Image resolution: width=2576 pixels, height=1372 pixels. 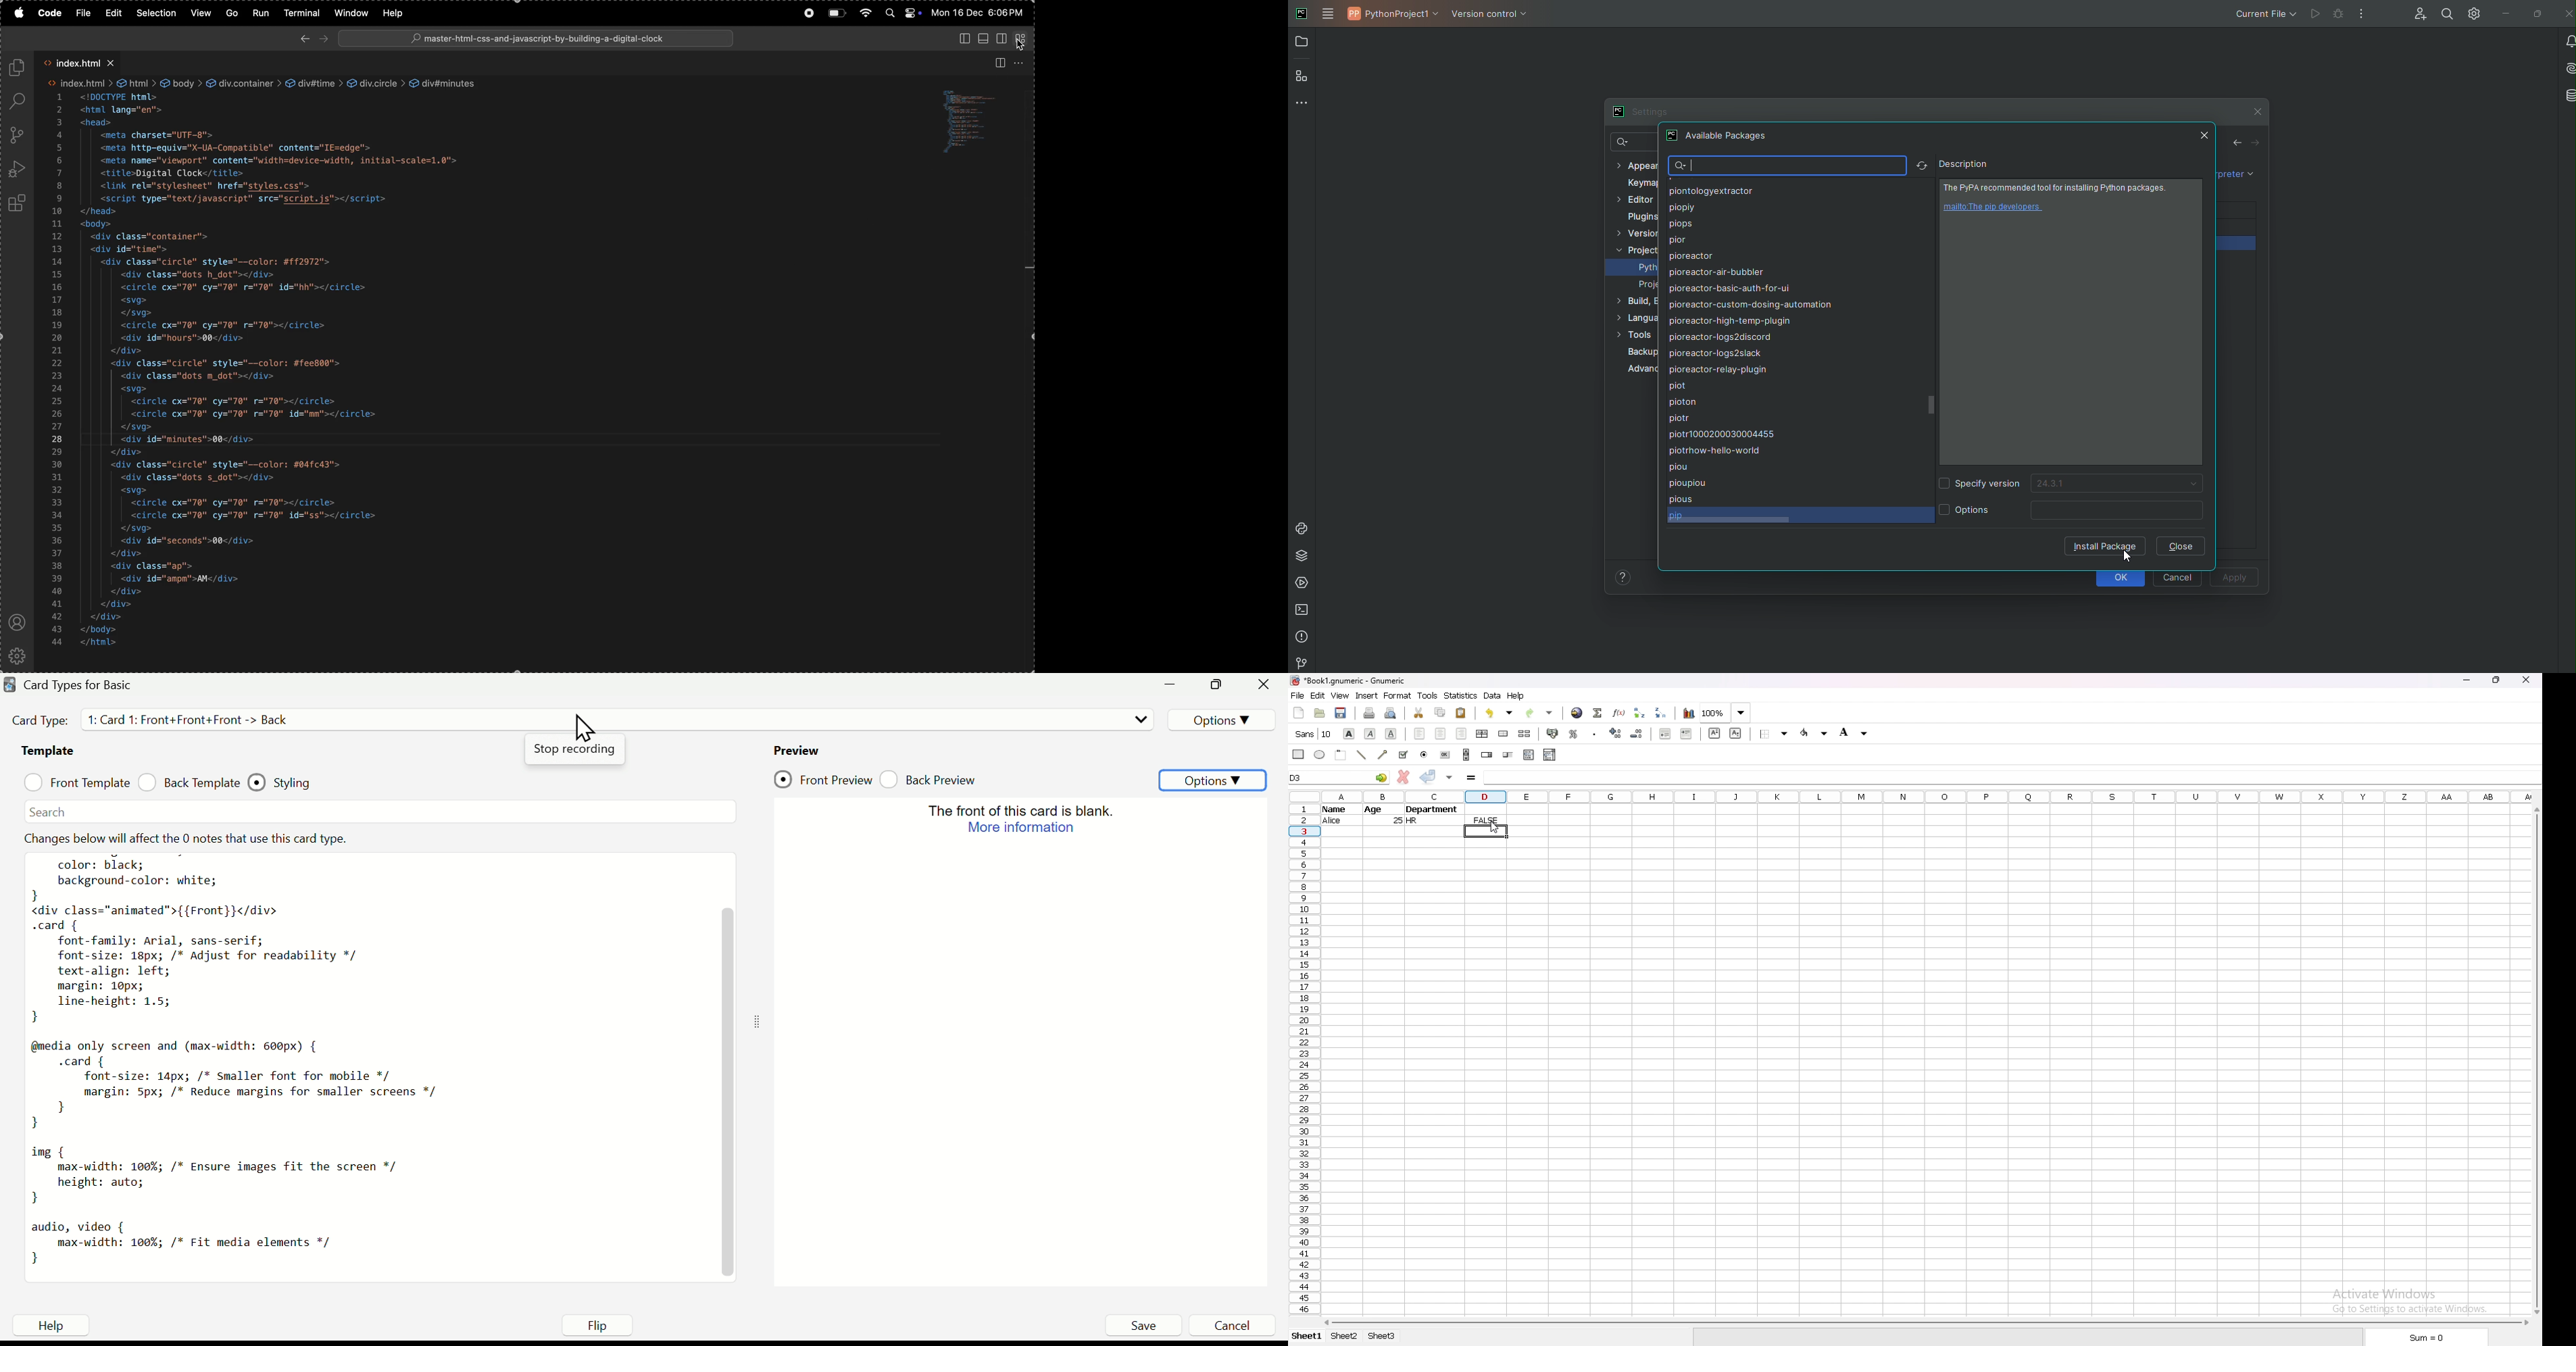 What do you see at coordinates (901, 13) in the screenshot?
I see `apple widgets` at bounding box center [901, 13].